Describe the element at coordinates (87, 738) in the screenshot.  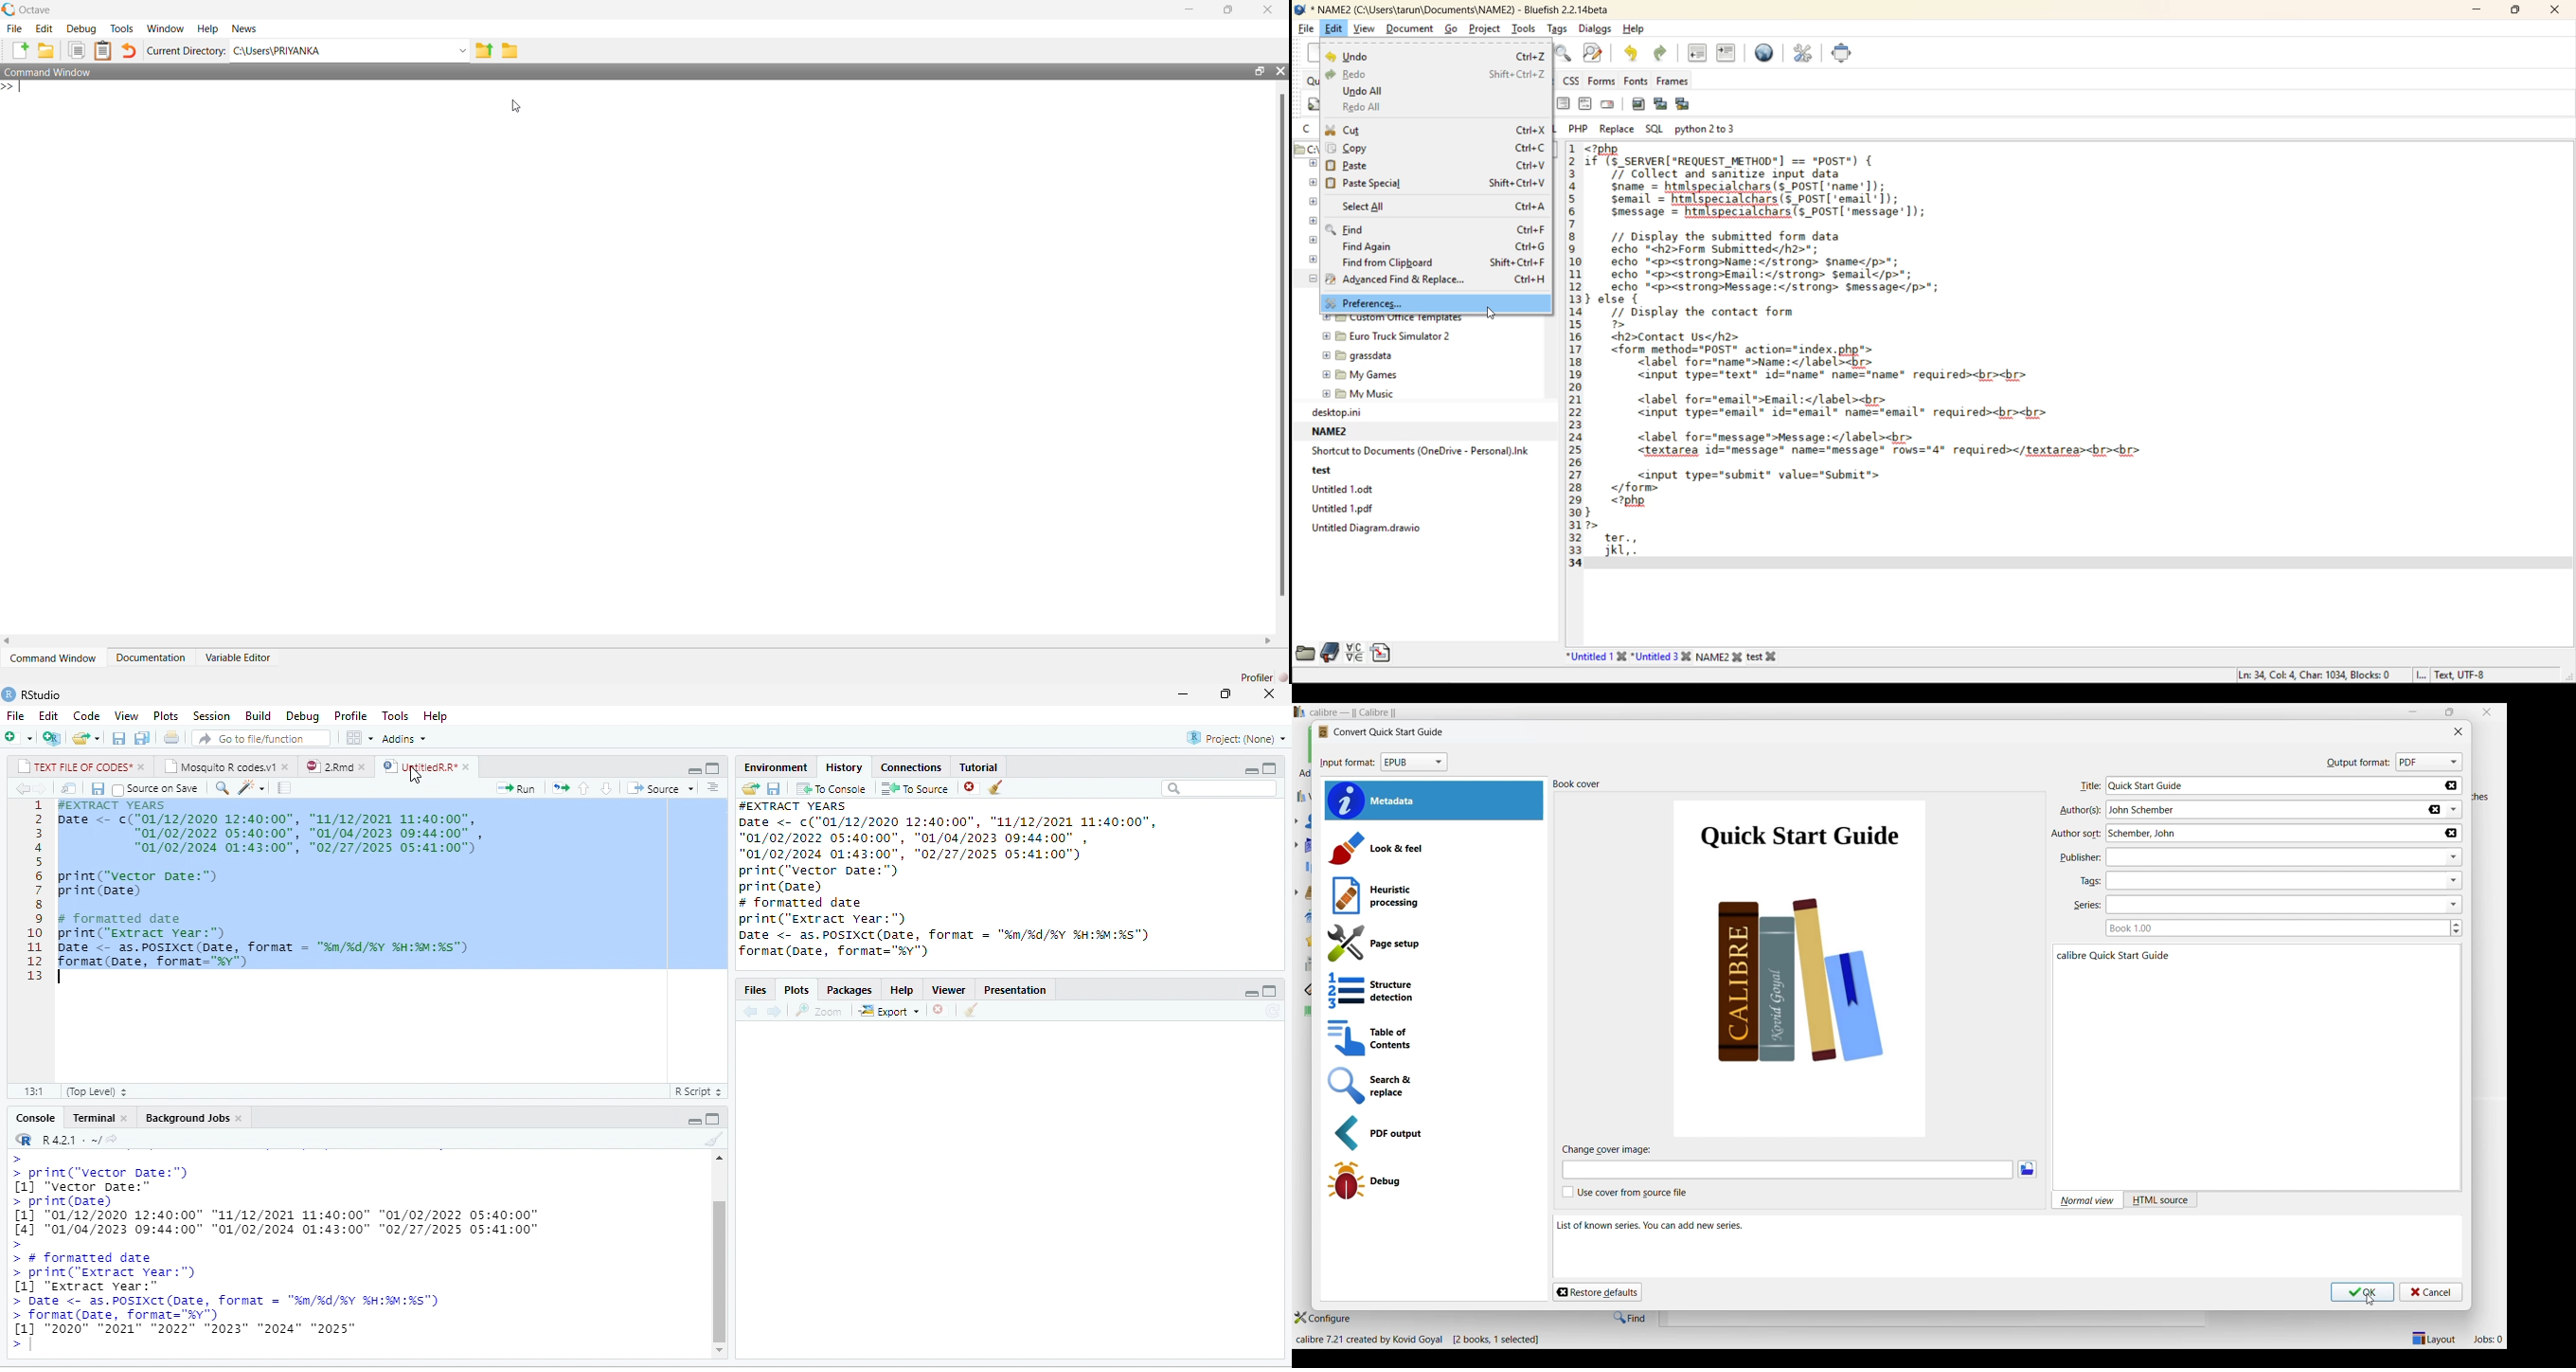
I see `open file` at that location.